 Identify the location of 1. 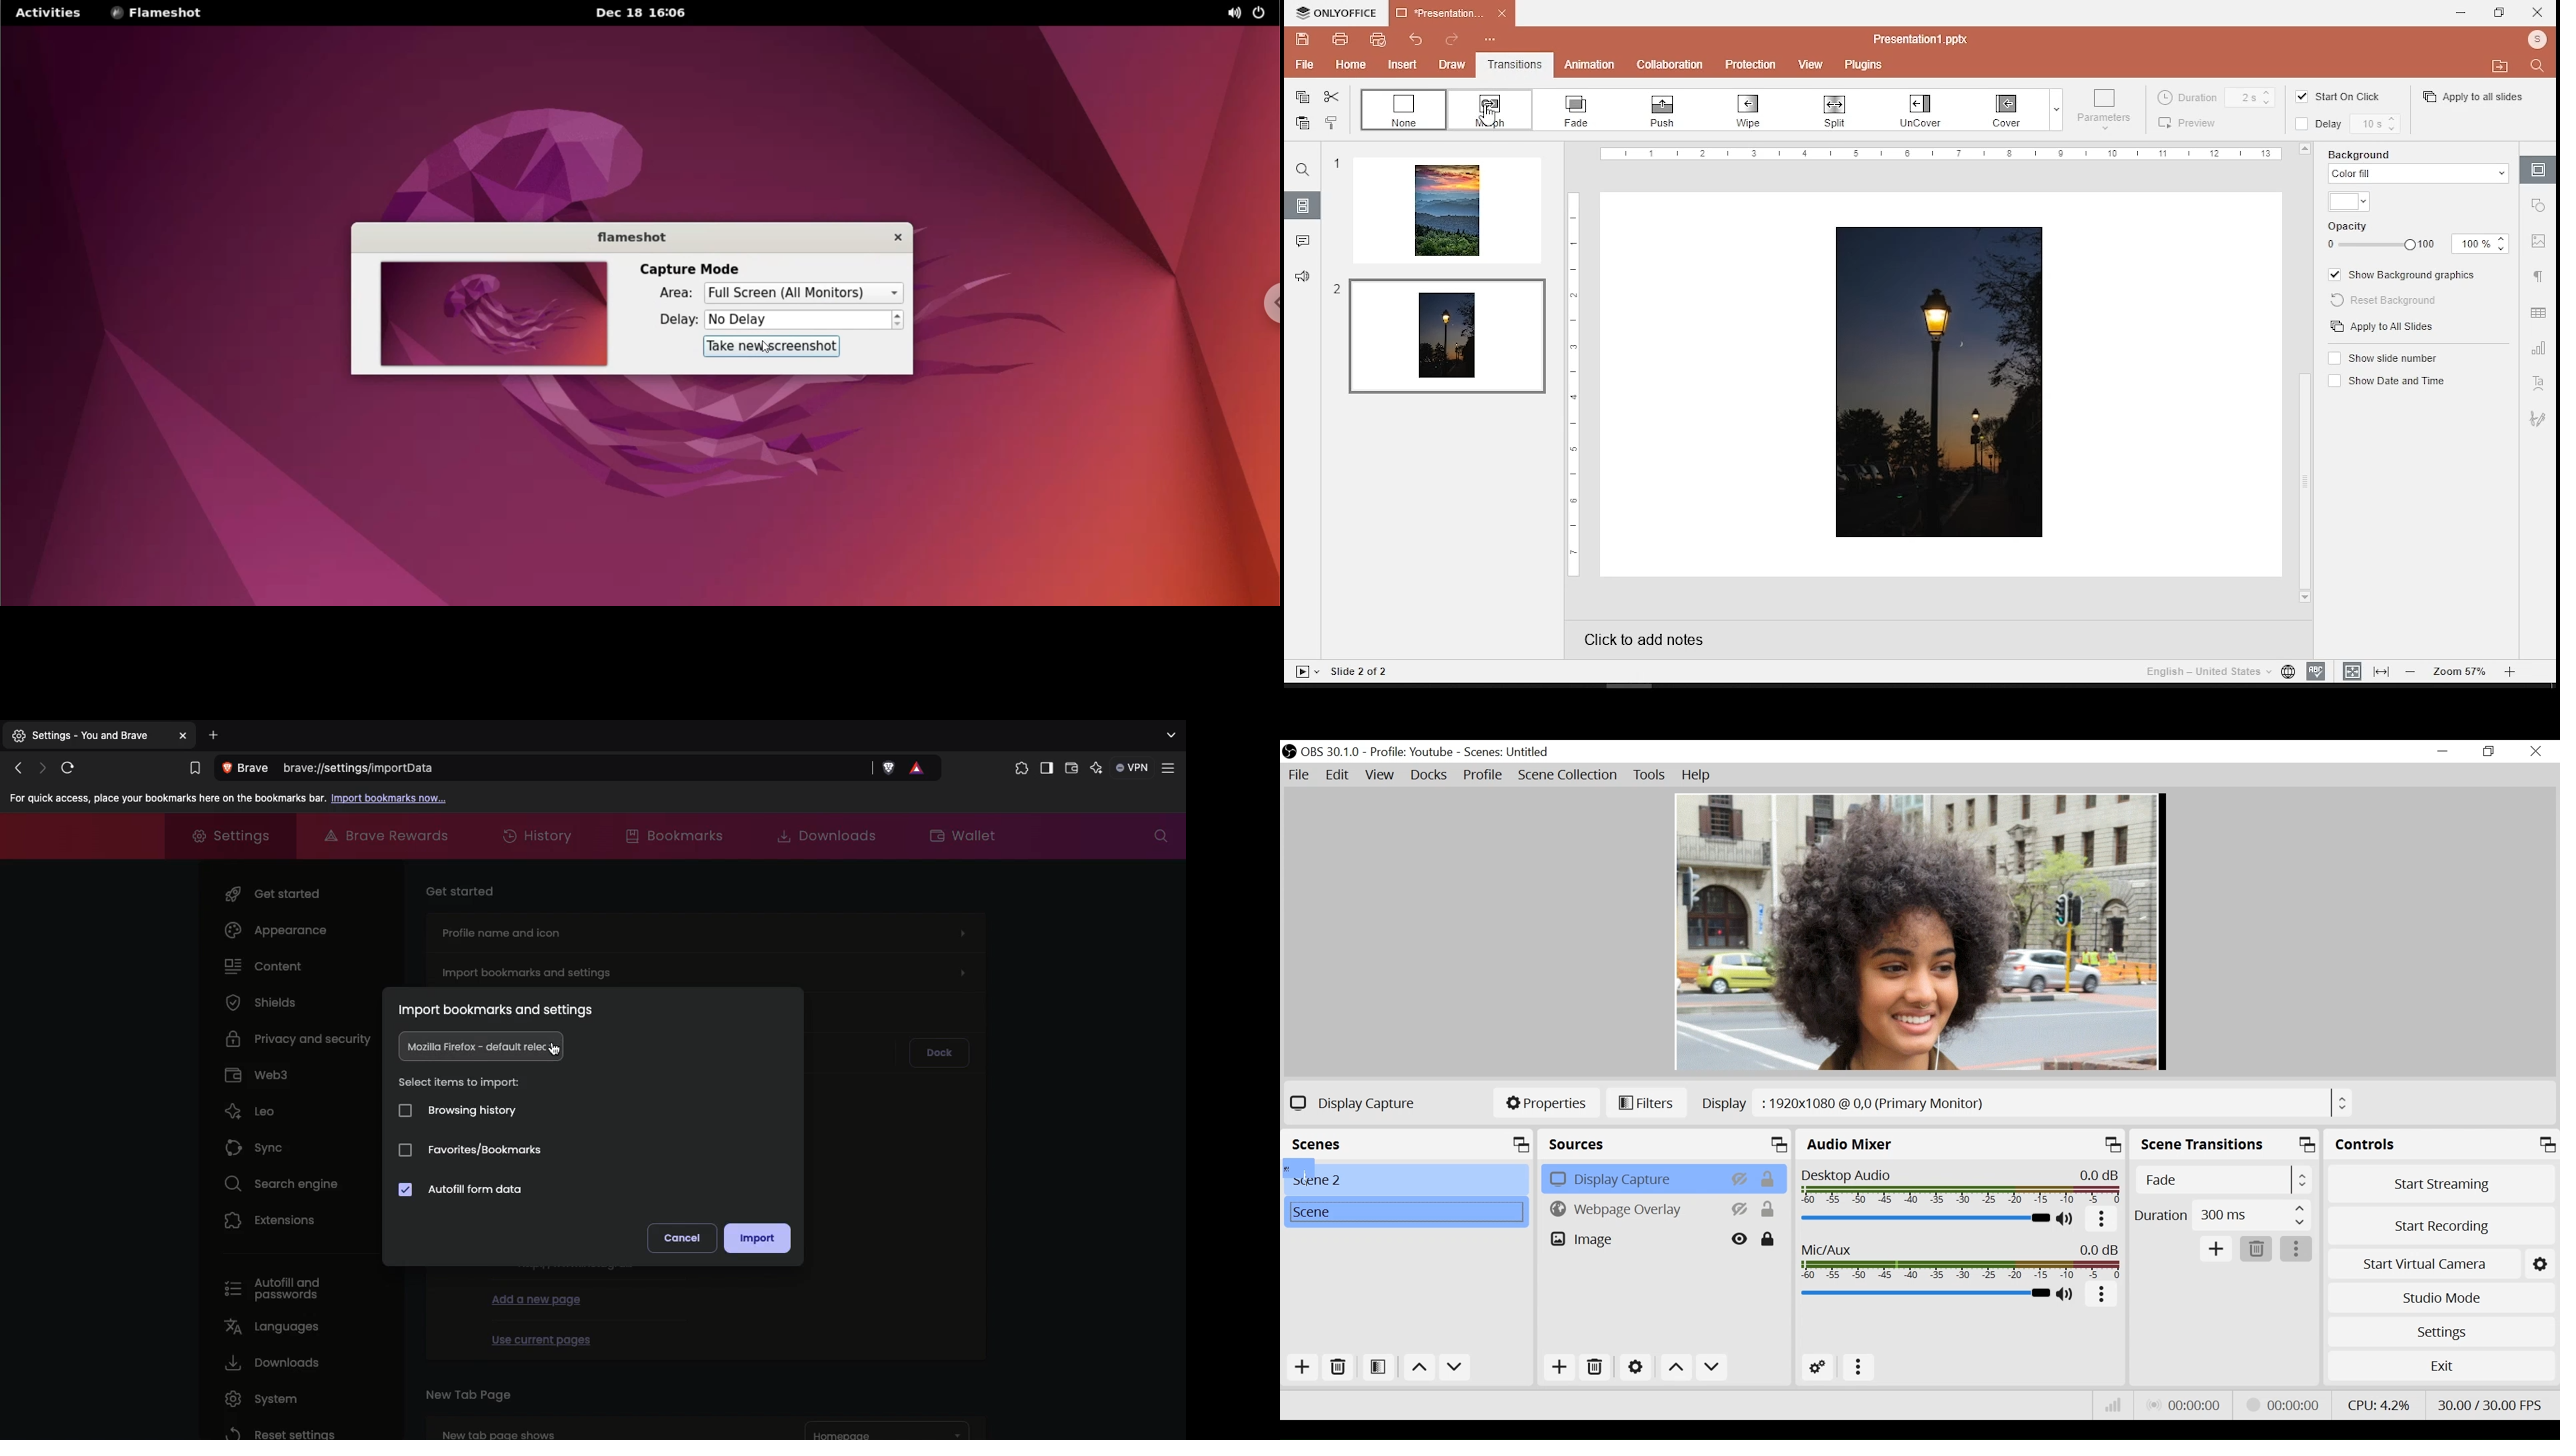
(1336, 167).